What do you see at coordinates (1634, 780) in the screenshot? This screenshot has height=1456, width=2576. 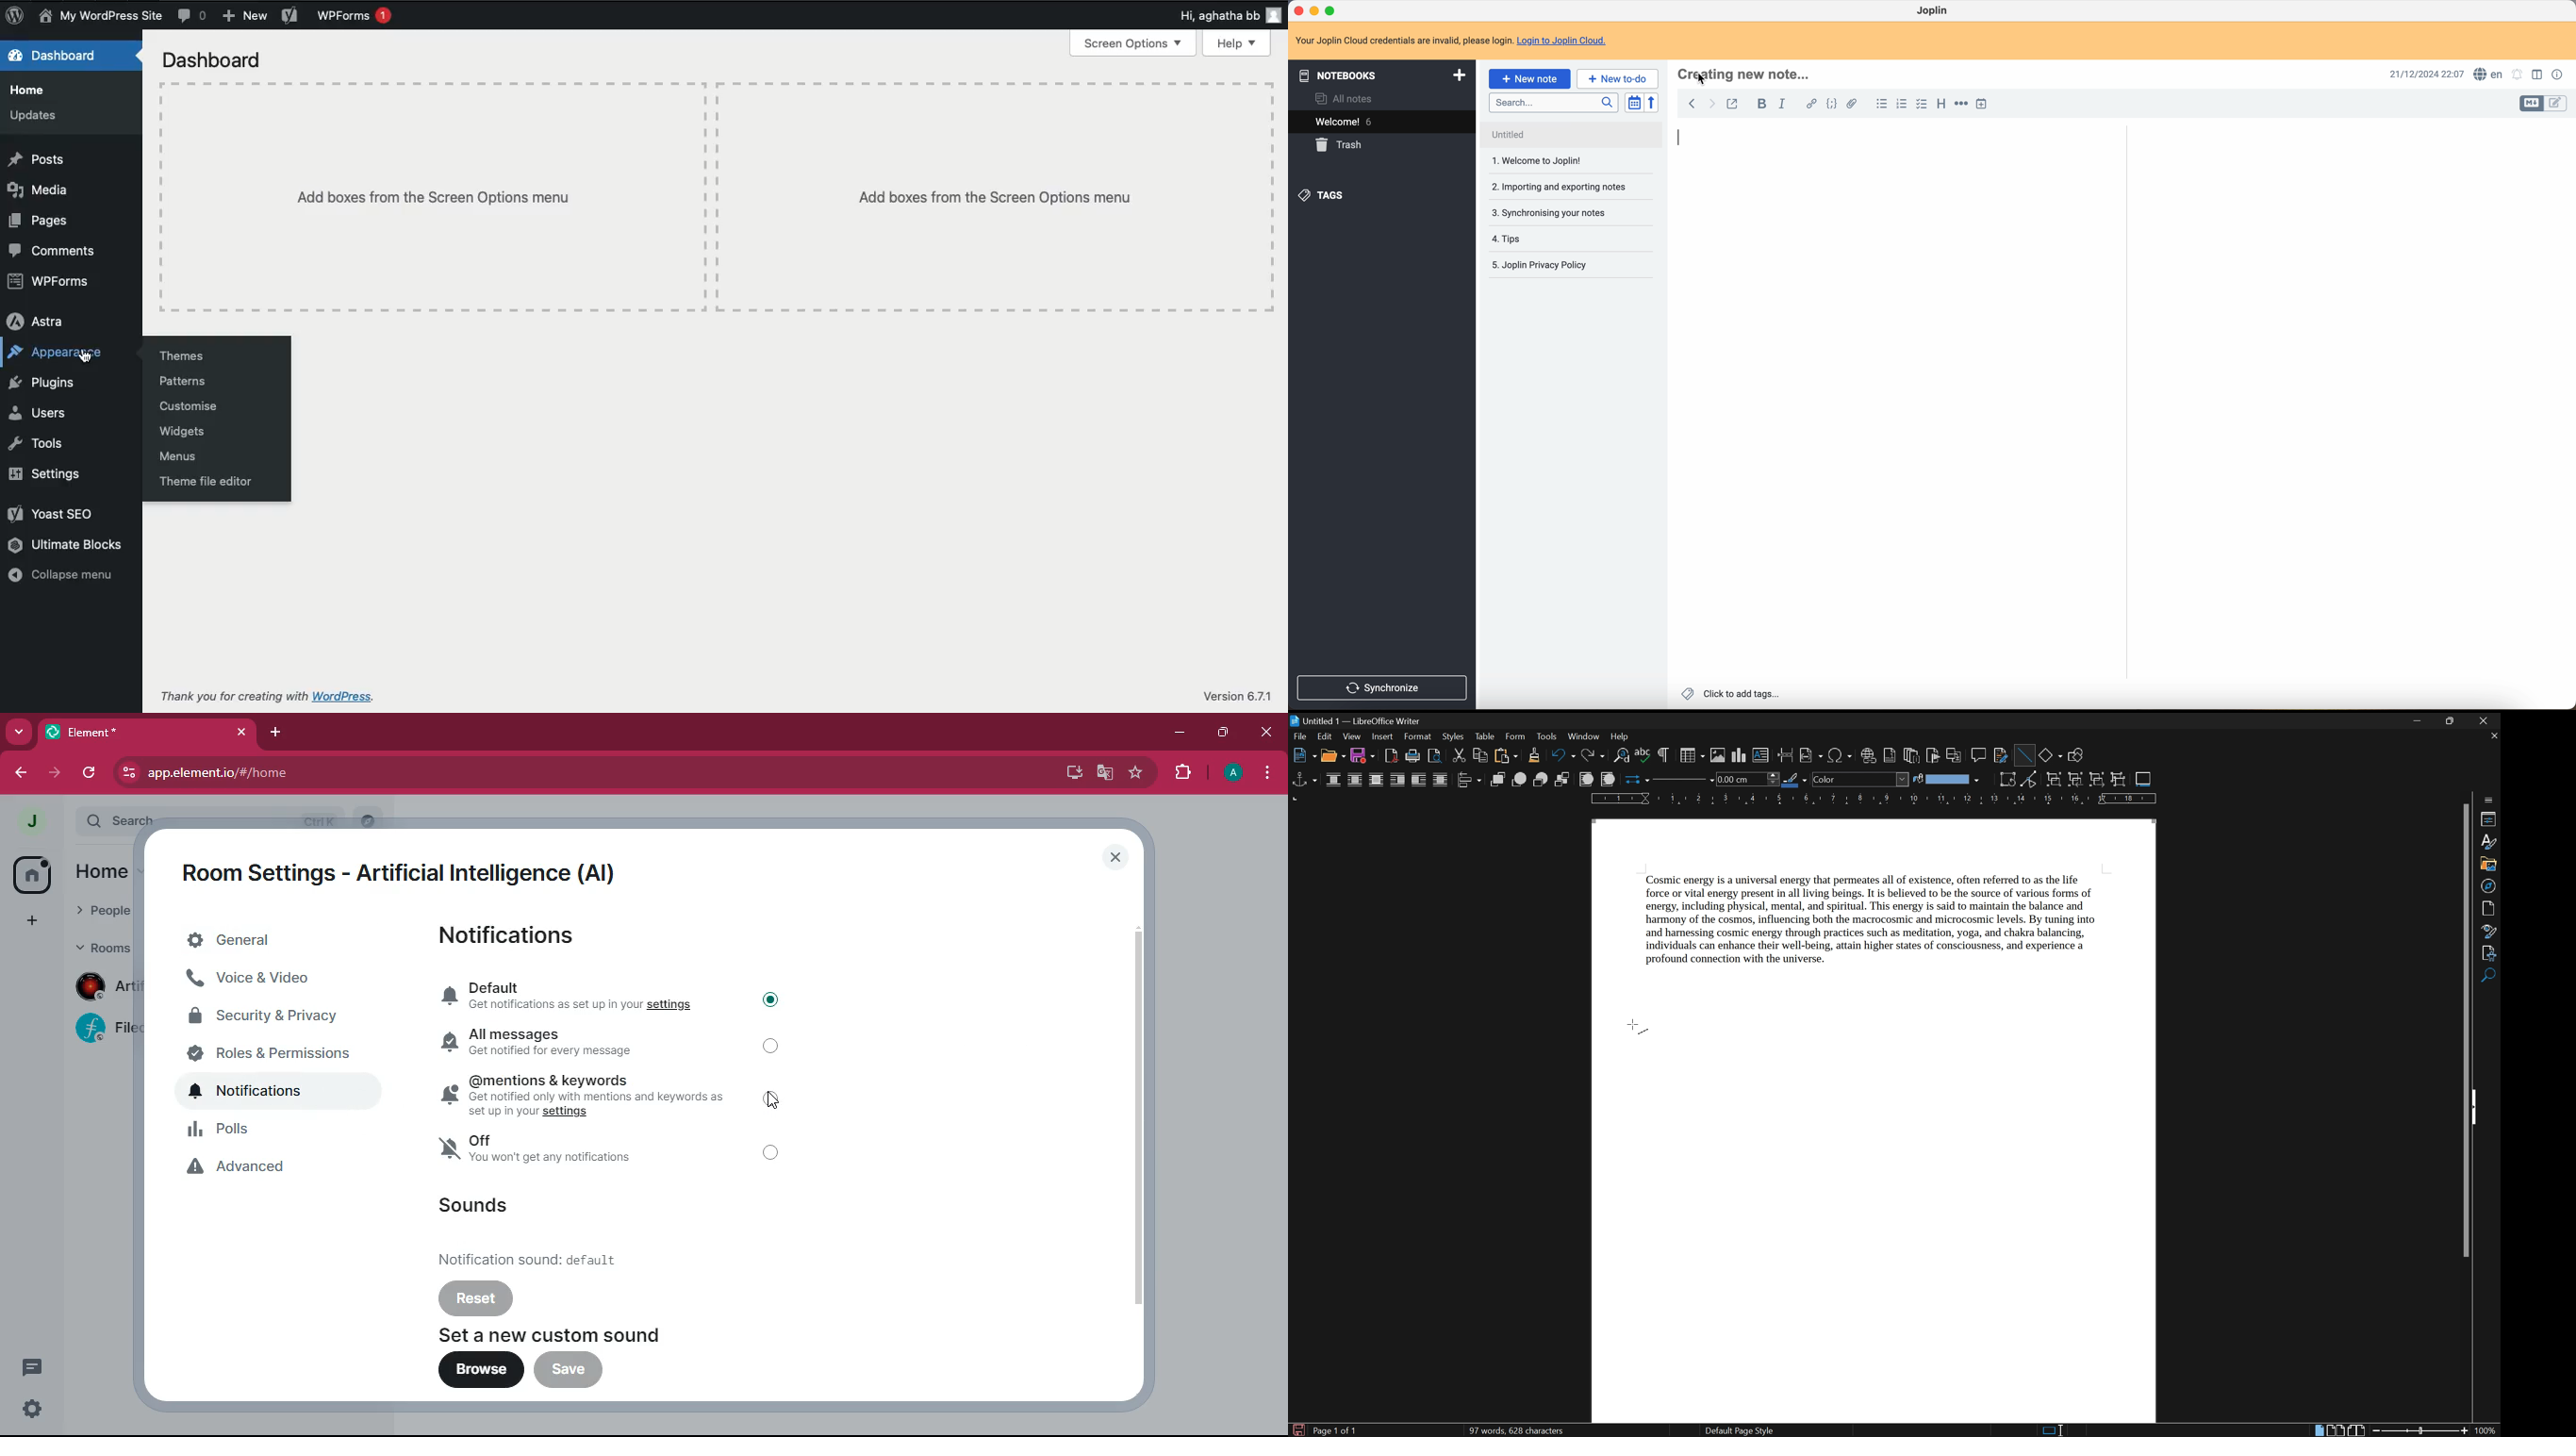 I see `select start and end arrowheads lines` at bounding box center [1634, 780].